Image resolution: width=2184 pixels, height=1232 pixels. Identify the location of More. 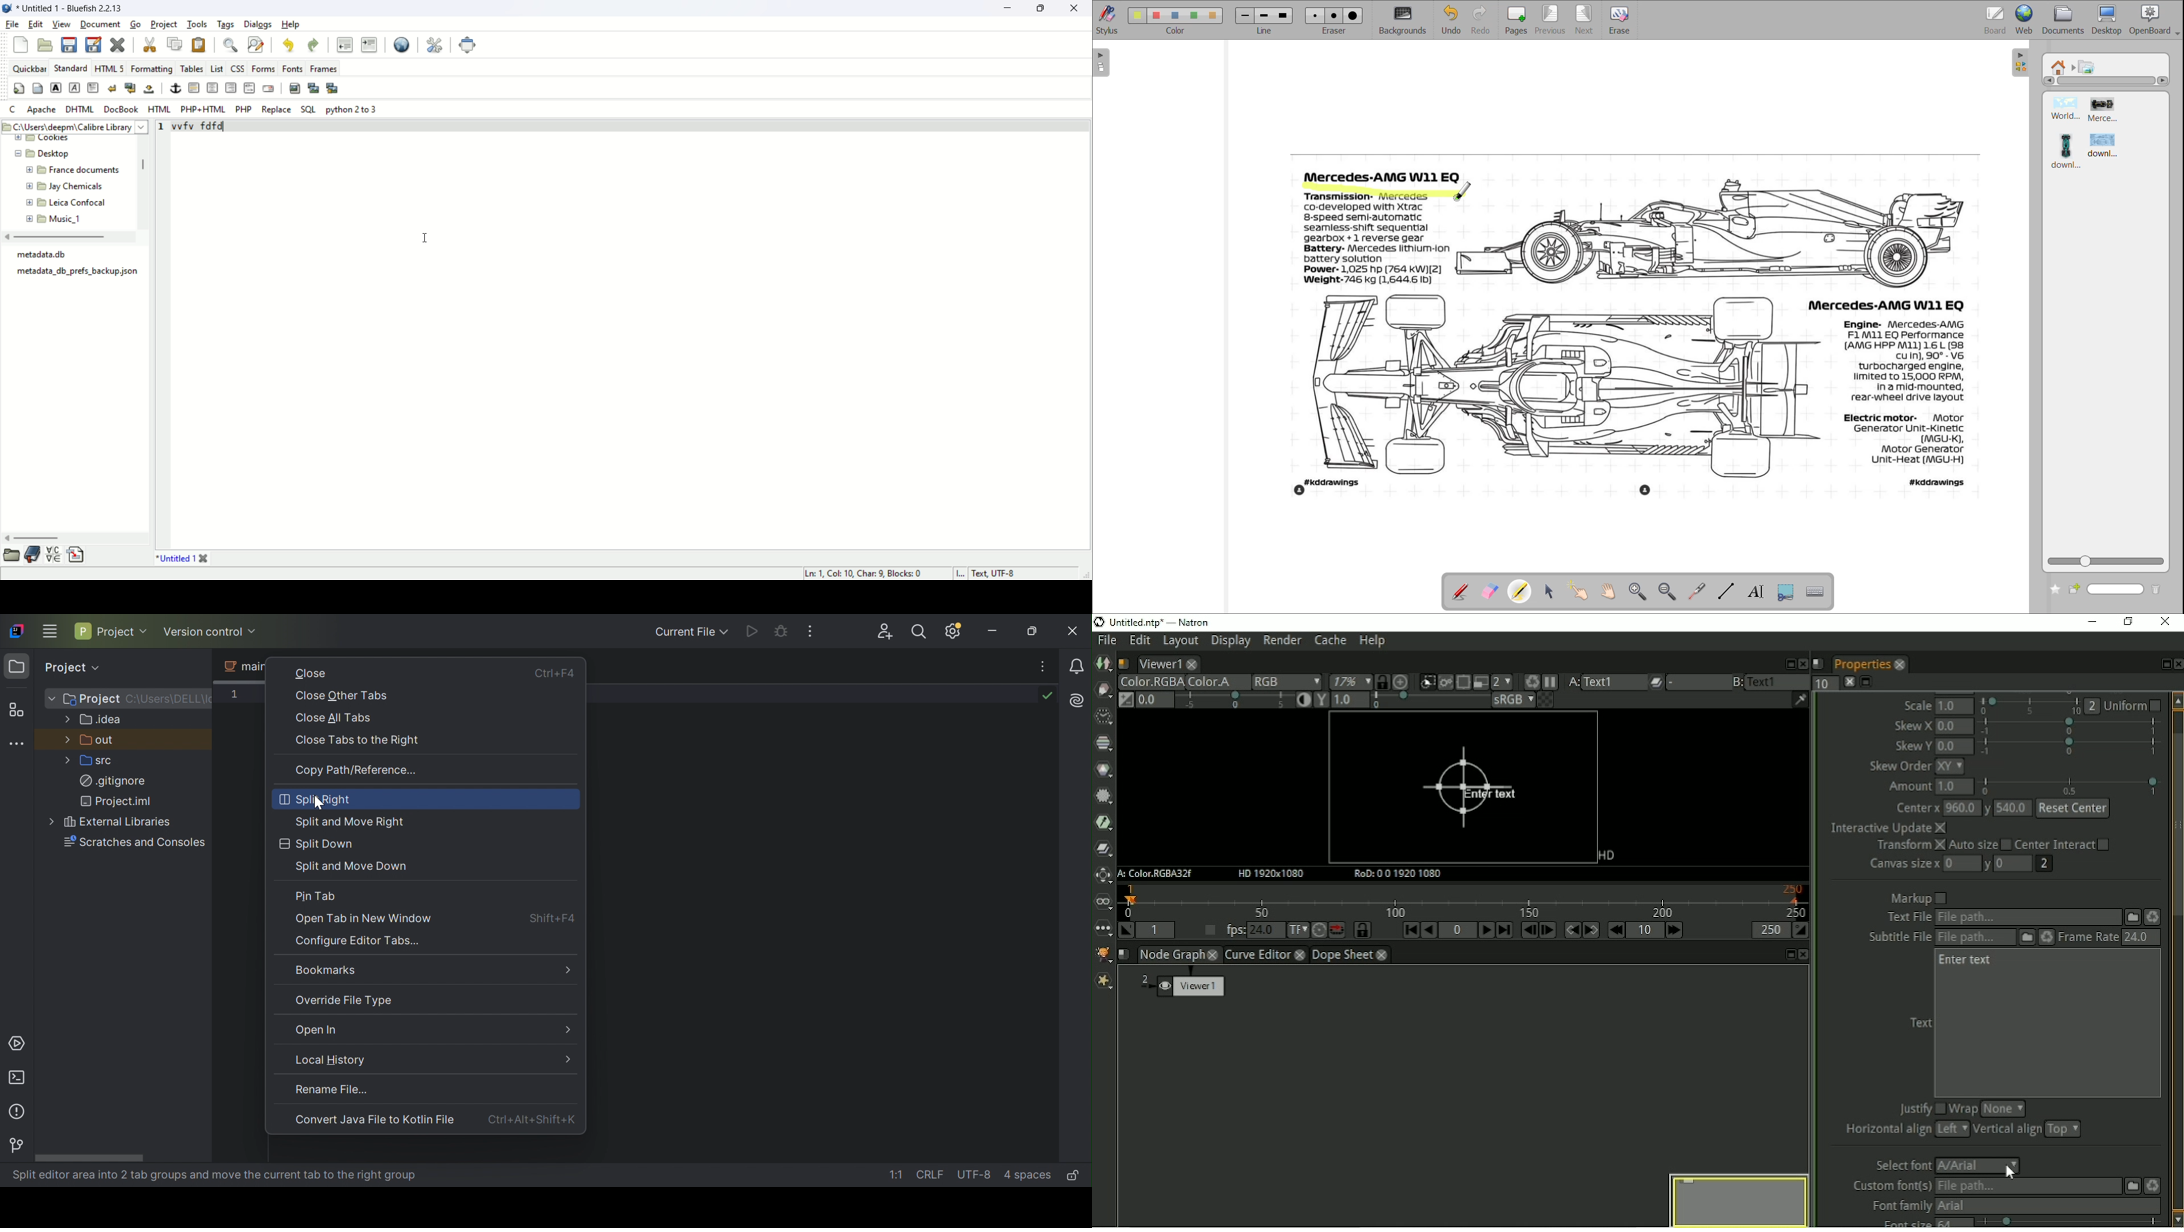
(565, 1031).